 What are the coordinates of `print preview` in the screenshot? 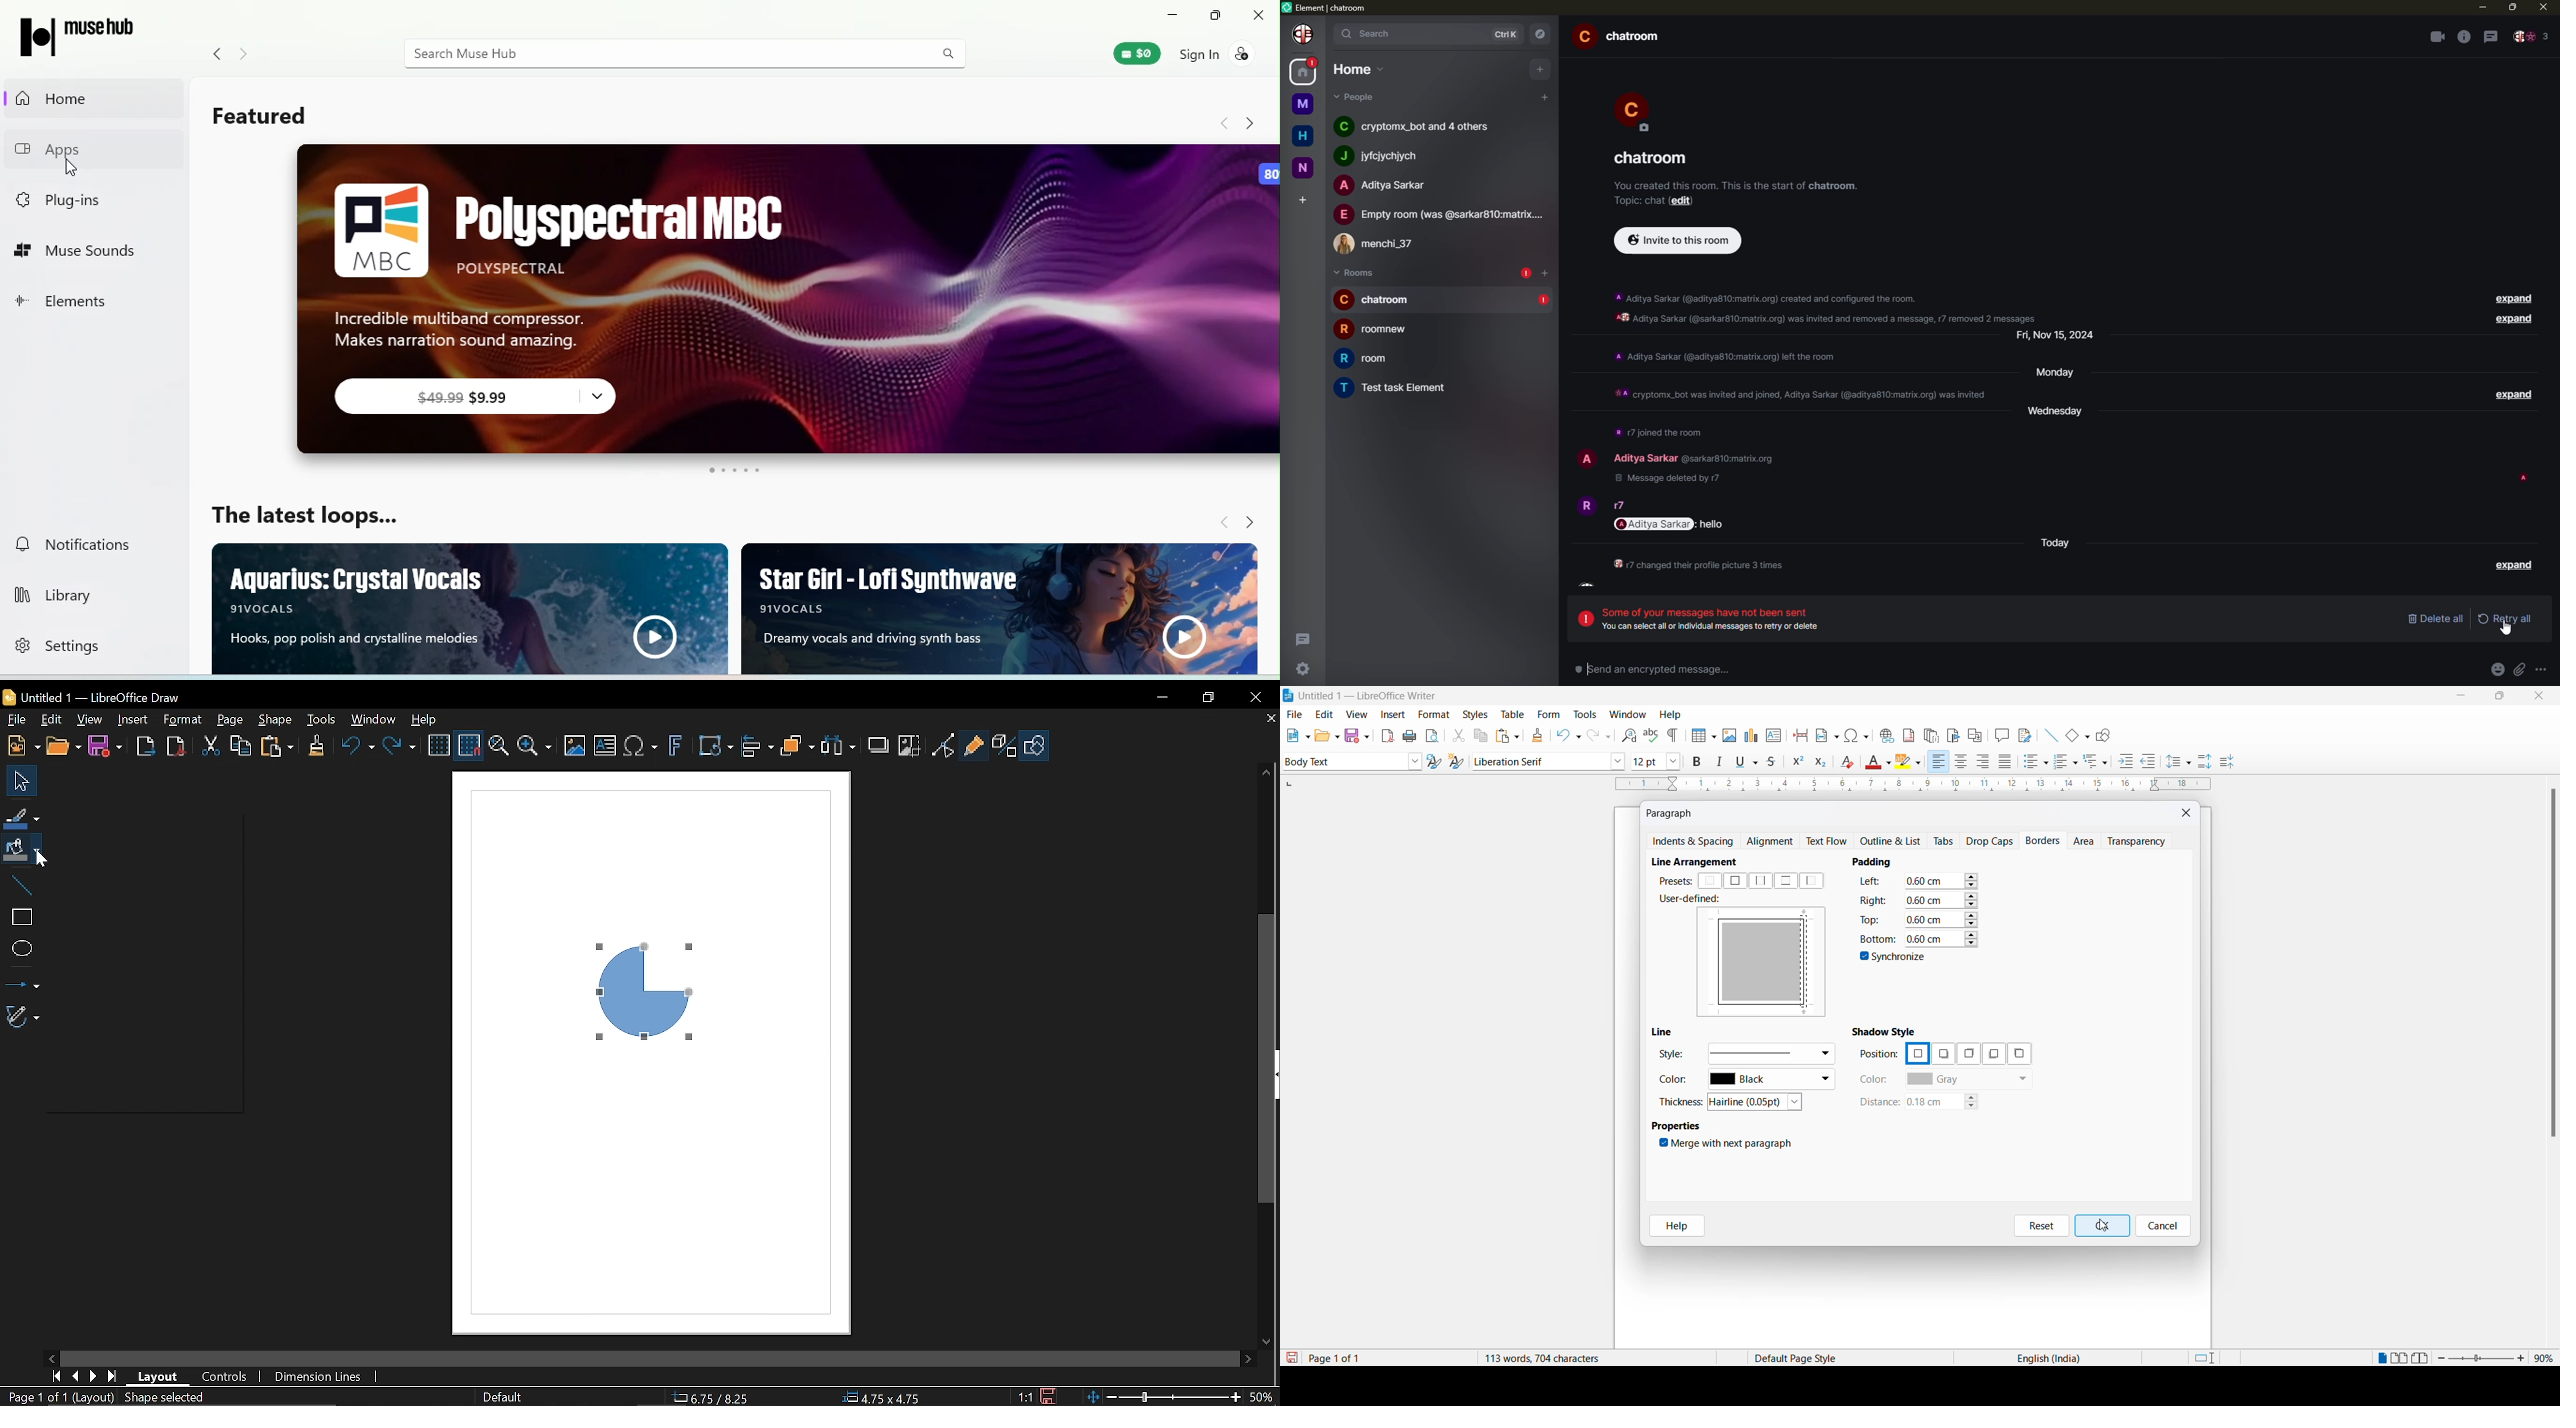 It's located at (1433, 735).